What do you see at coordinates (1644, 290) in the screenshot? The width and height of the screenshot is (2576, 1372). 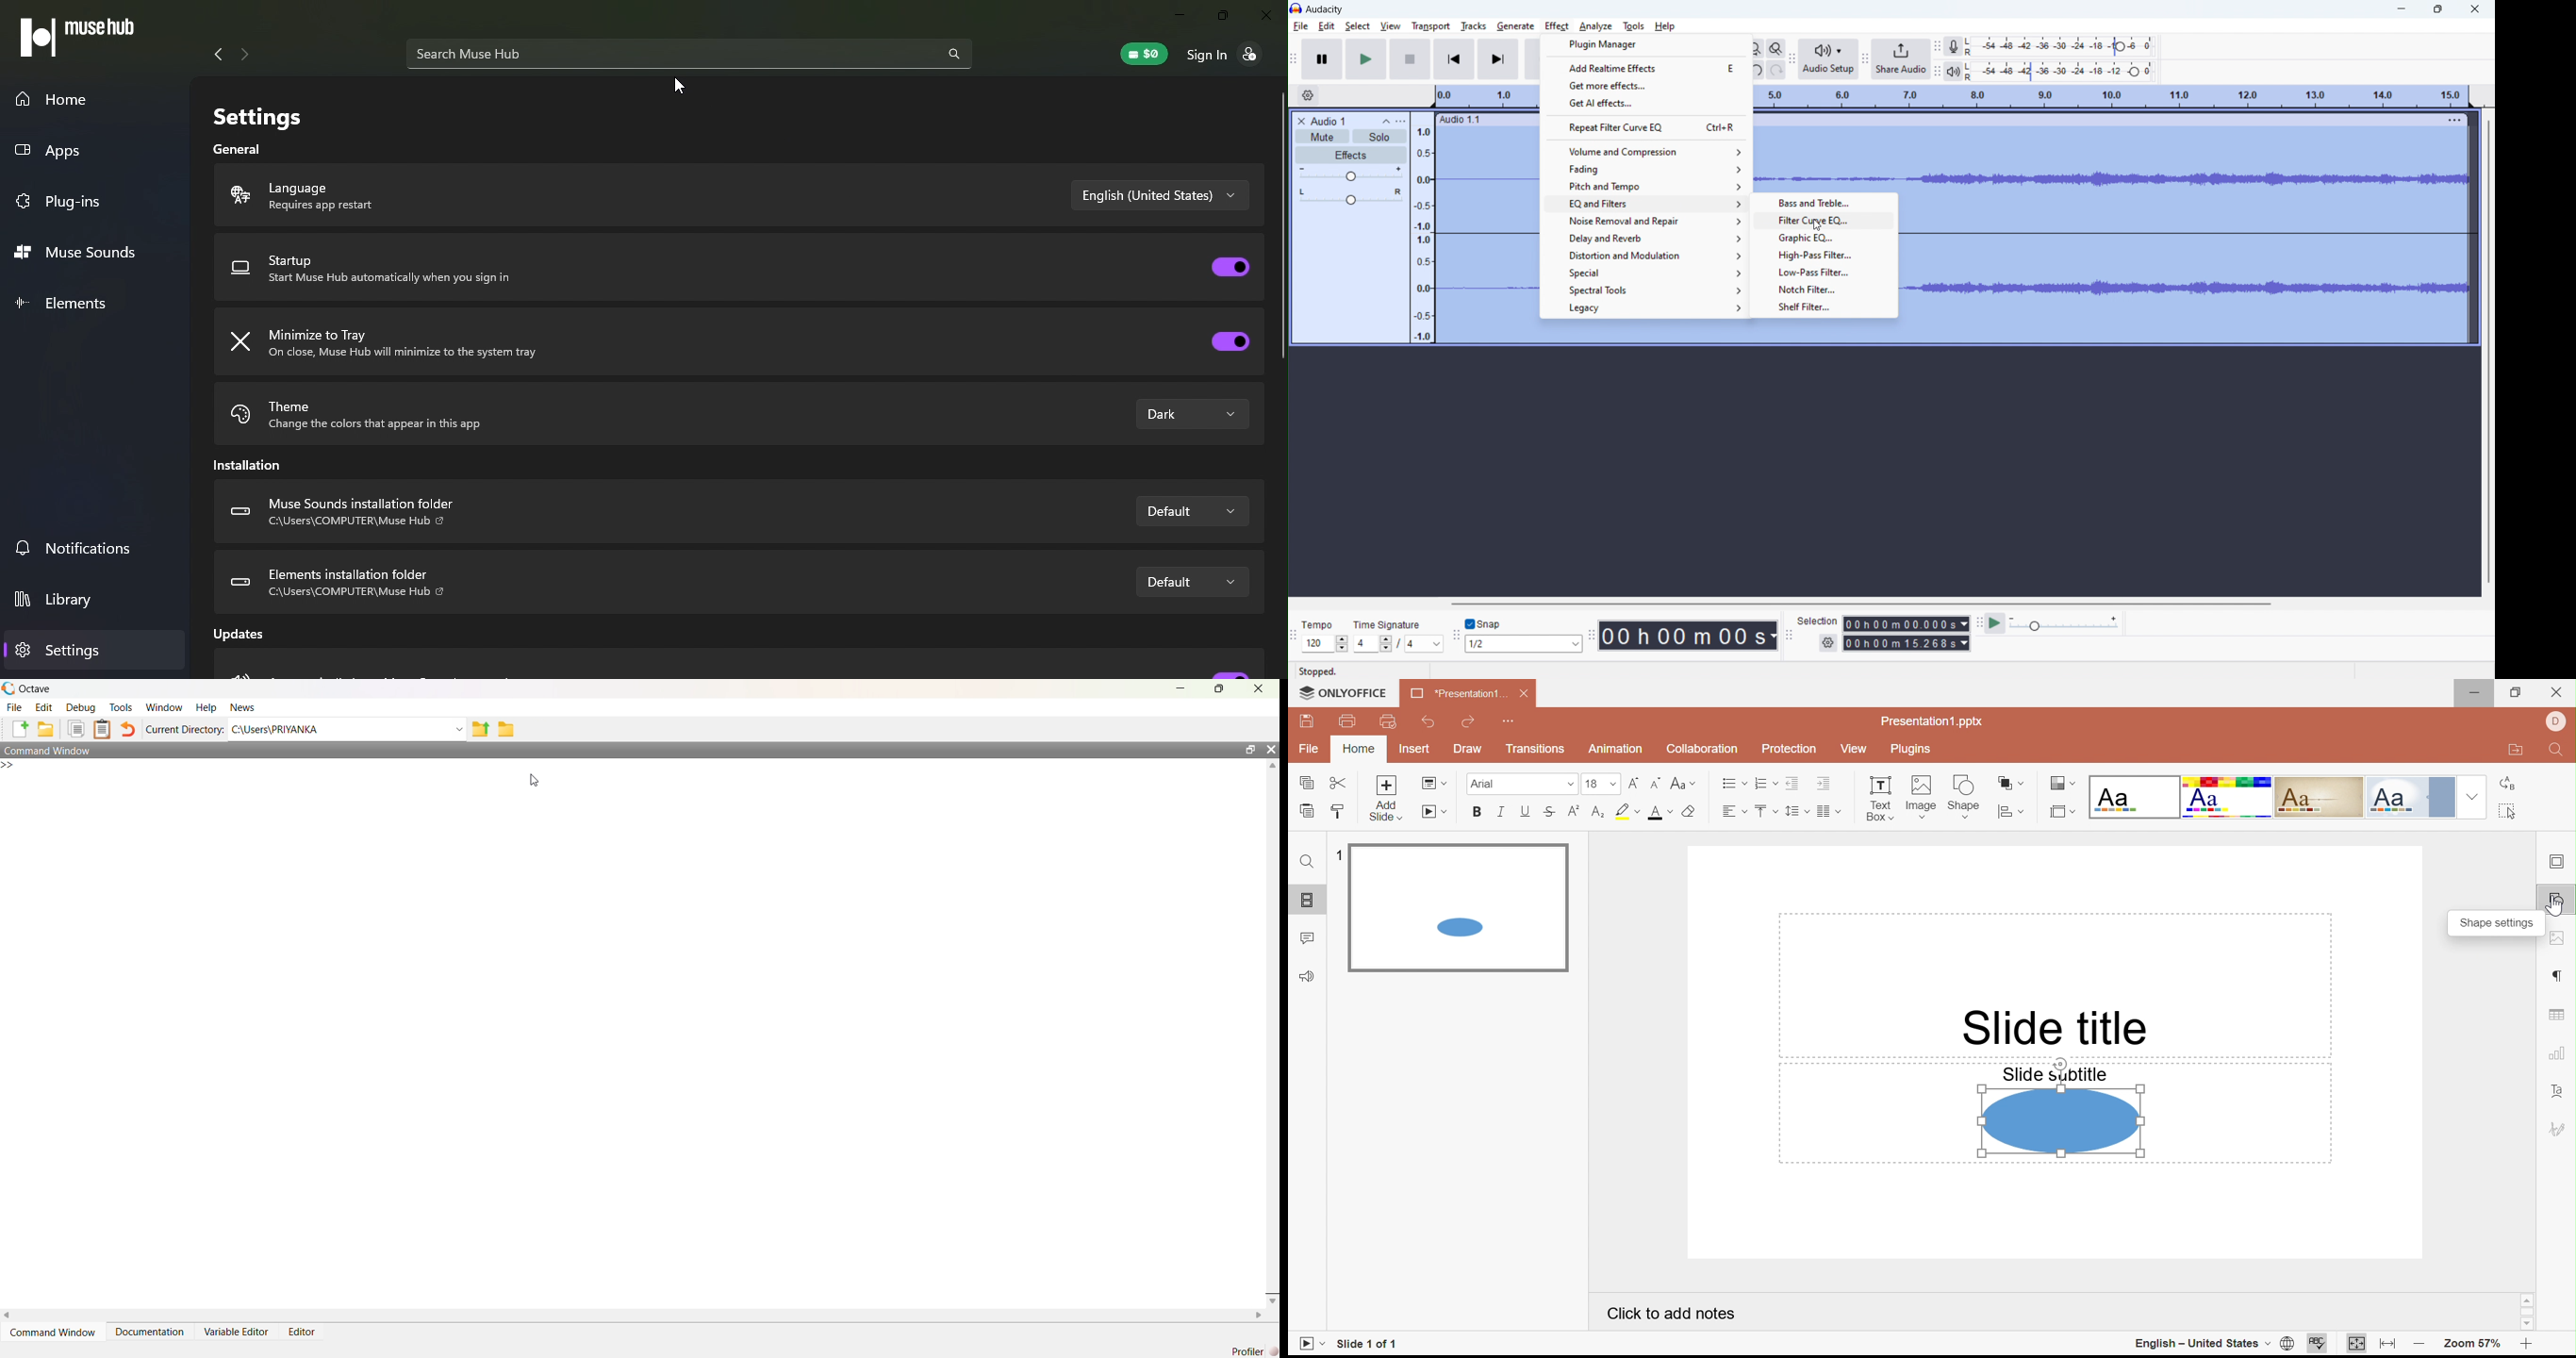 I see `spectral tools` at bounding box center [1644, 290].